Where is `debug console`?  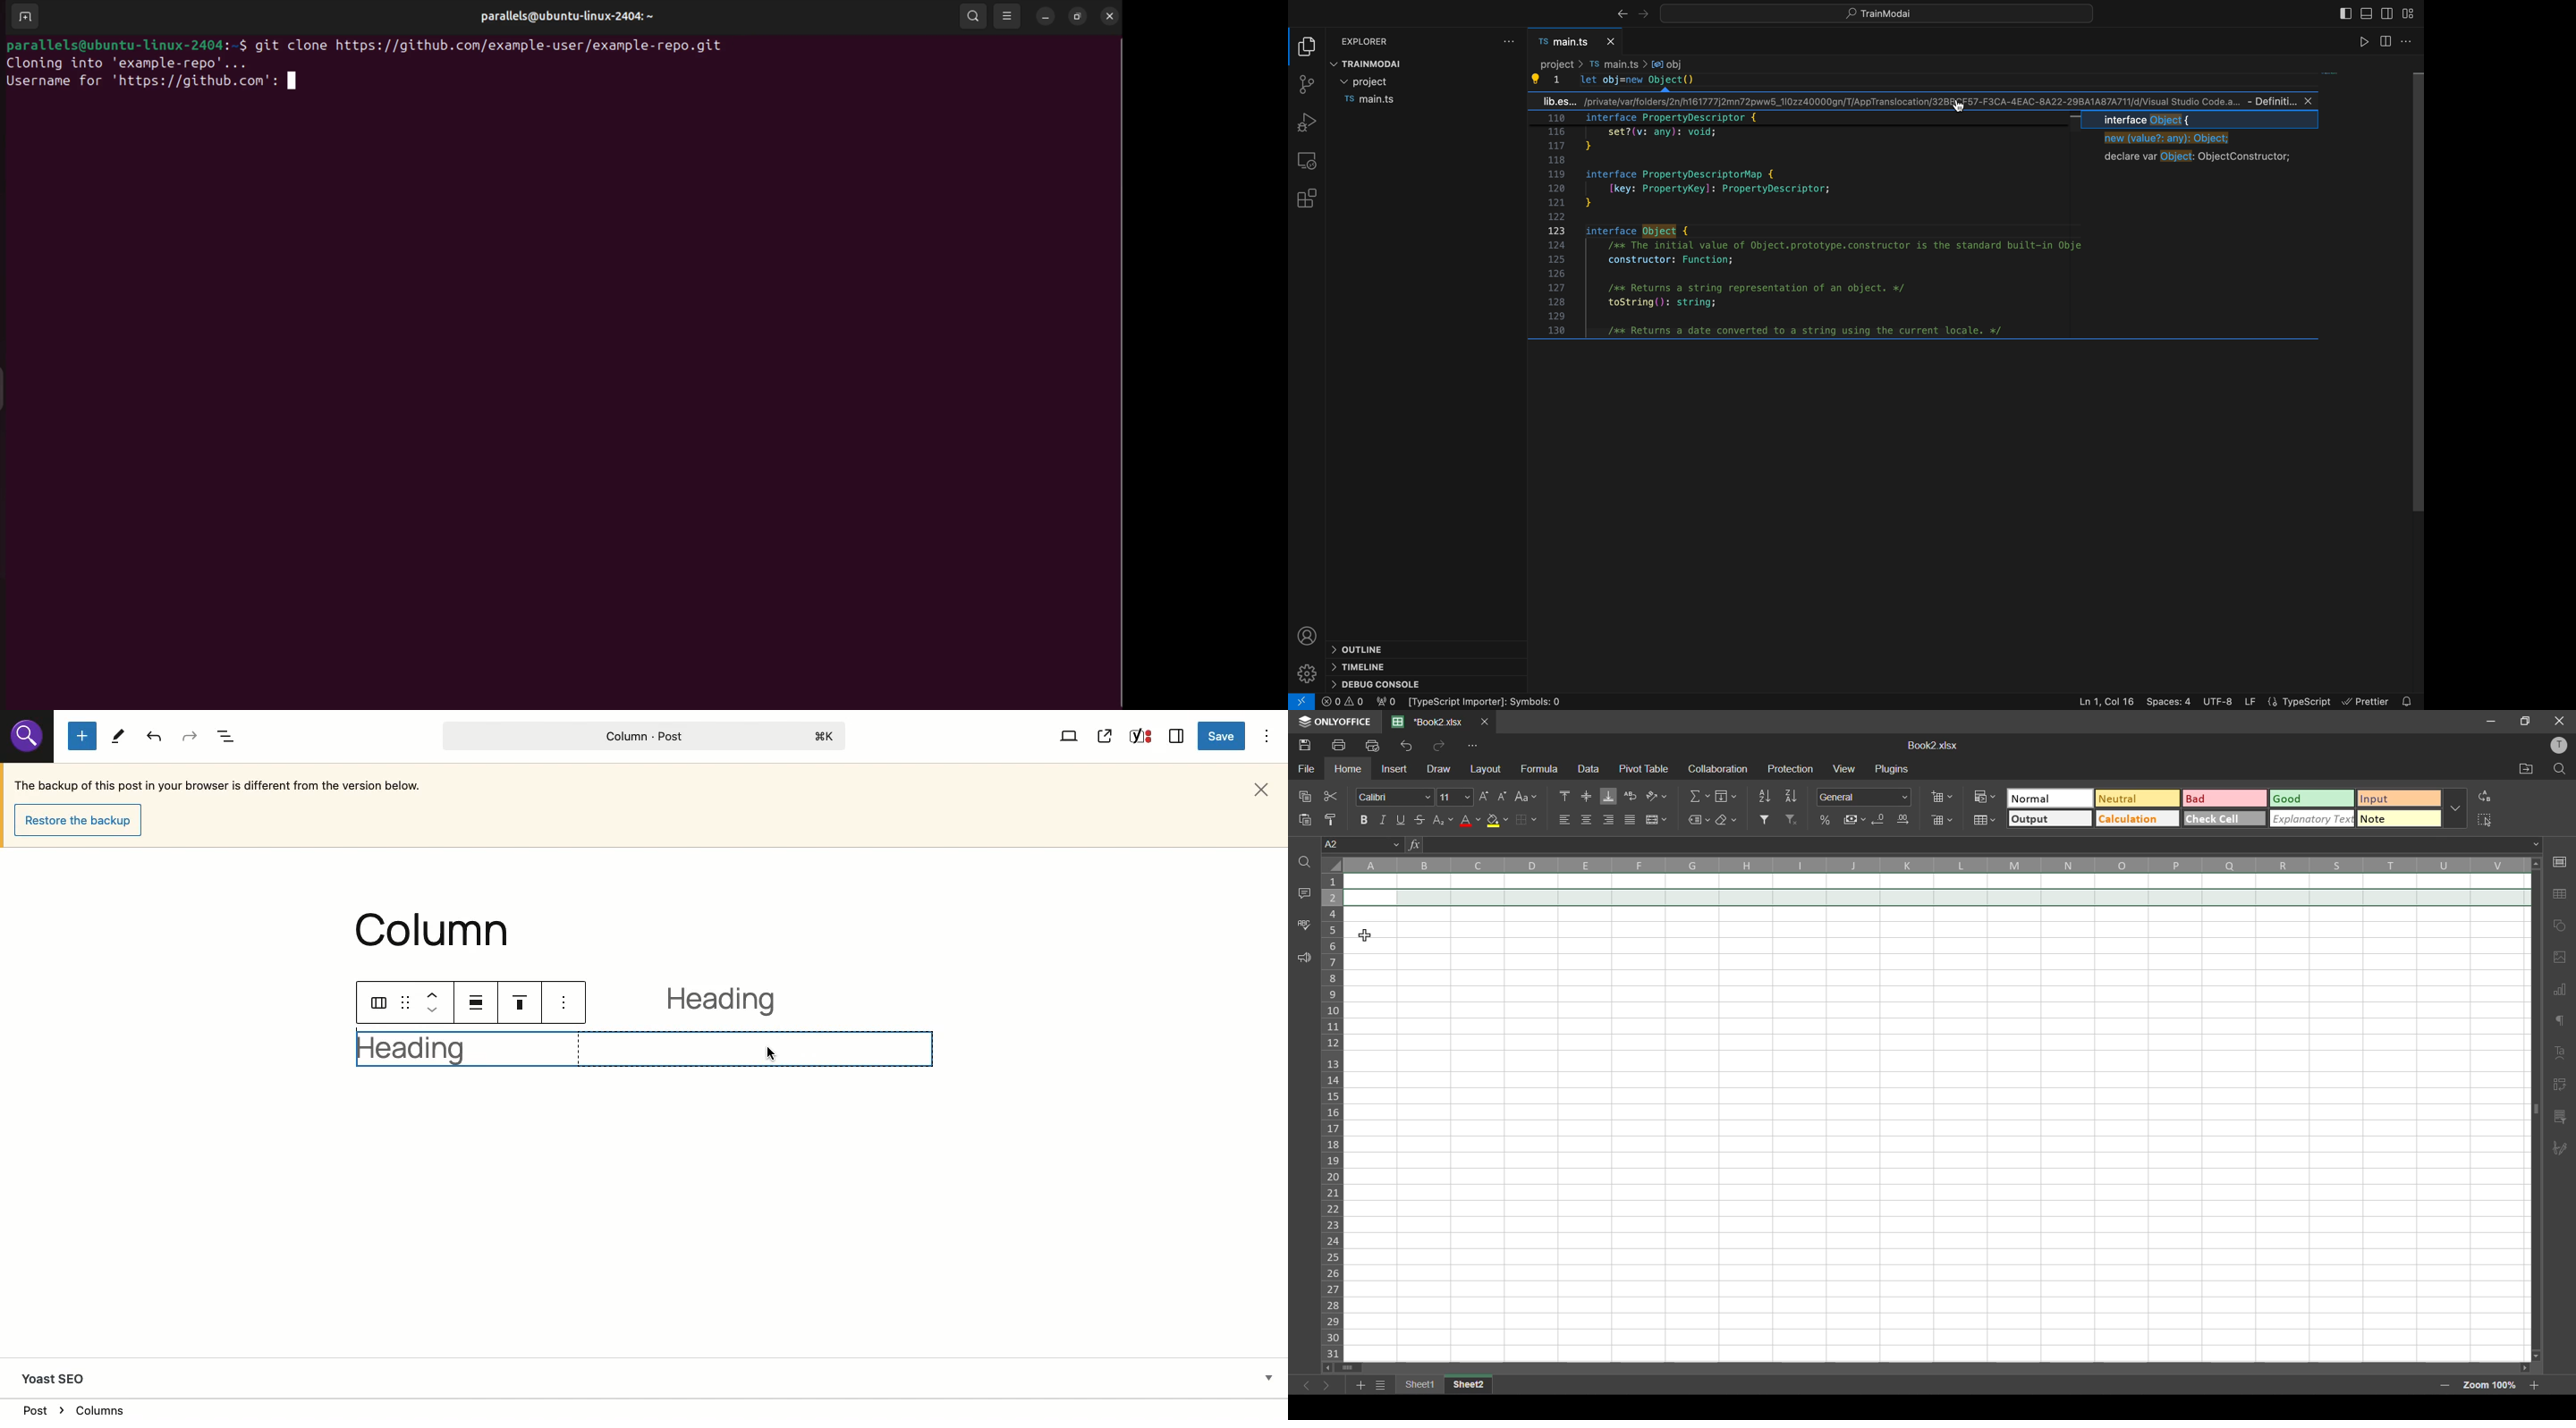
debug console is located at coordinates (1381, 683).